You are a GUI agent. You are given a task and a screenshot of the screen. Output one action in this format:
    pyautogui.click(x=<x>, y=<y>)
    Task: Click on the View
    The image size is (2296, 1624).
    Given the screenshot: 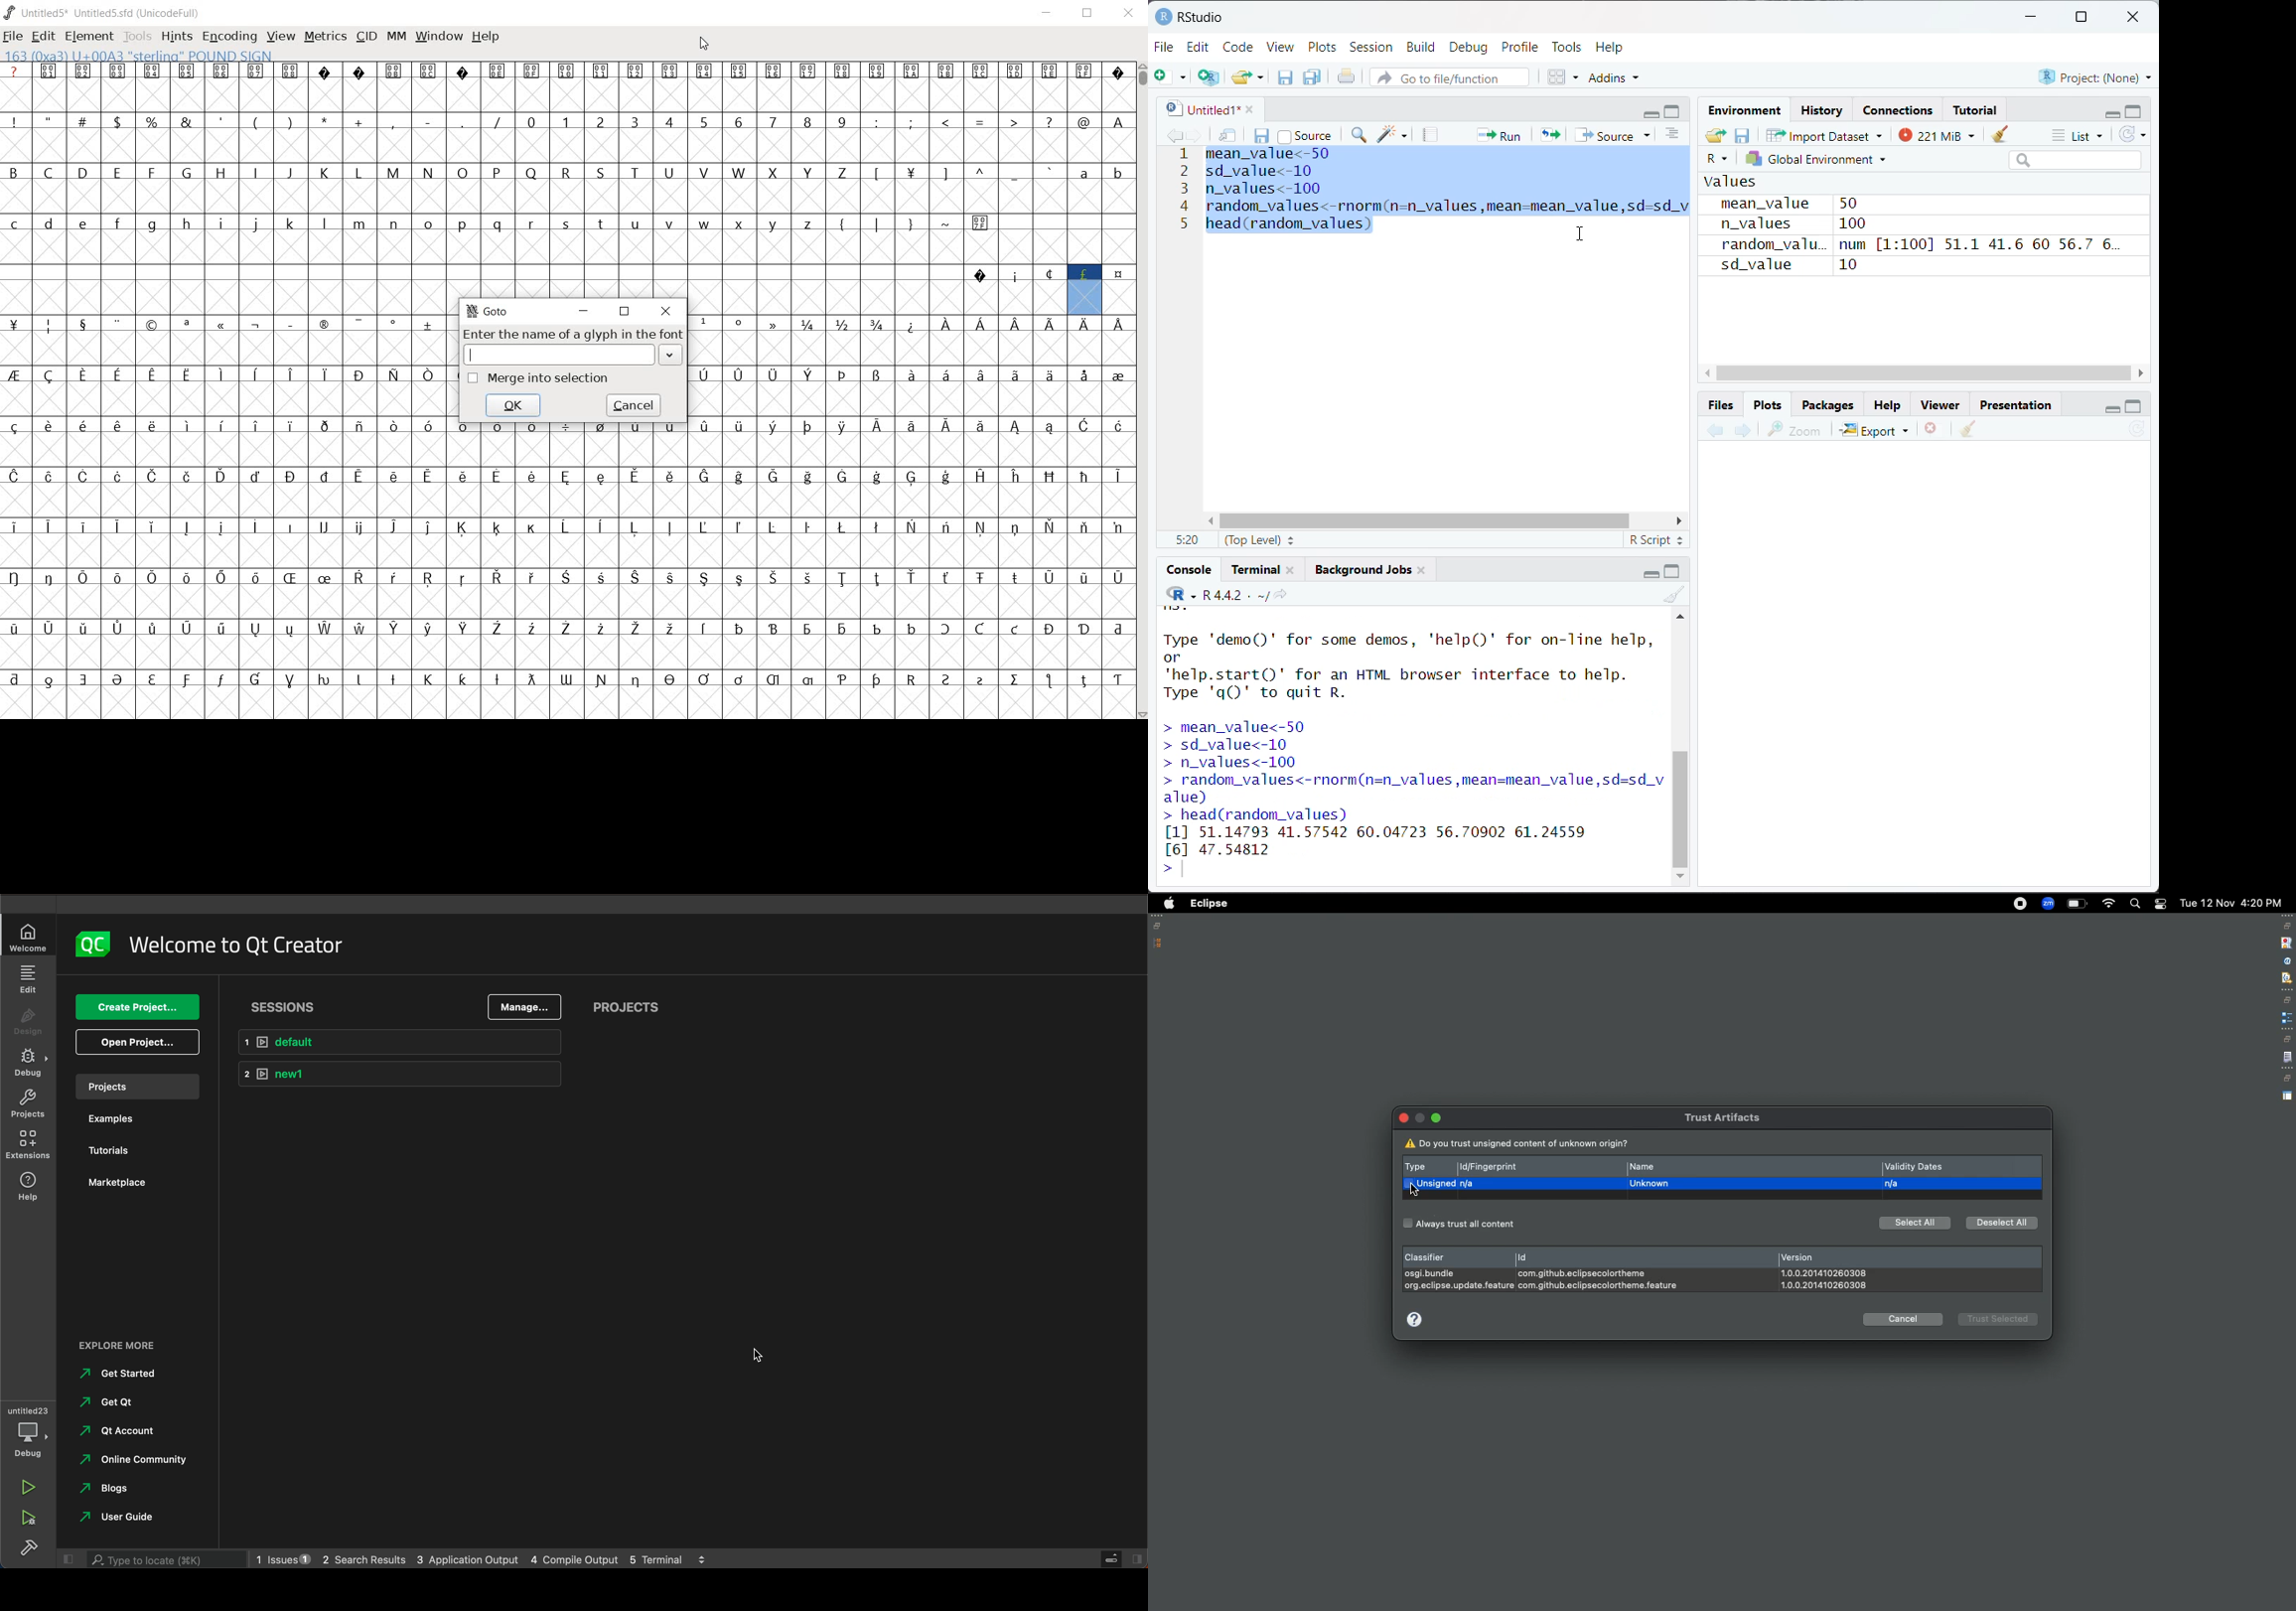 What is the action you would take?
    pyautogui.click(x=1281, y=48)
    